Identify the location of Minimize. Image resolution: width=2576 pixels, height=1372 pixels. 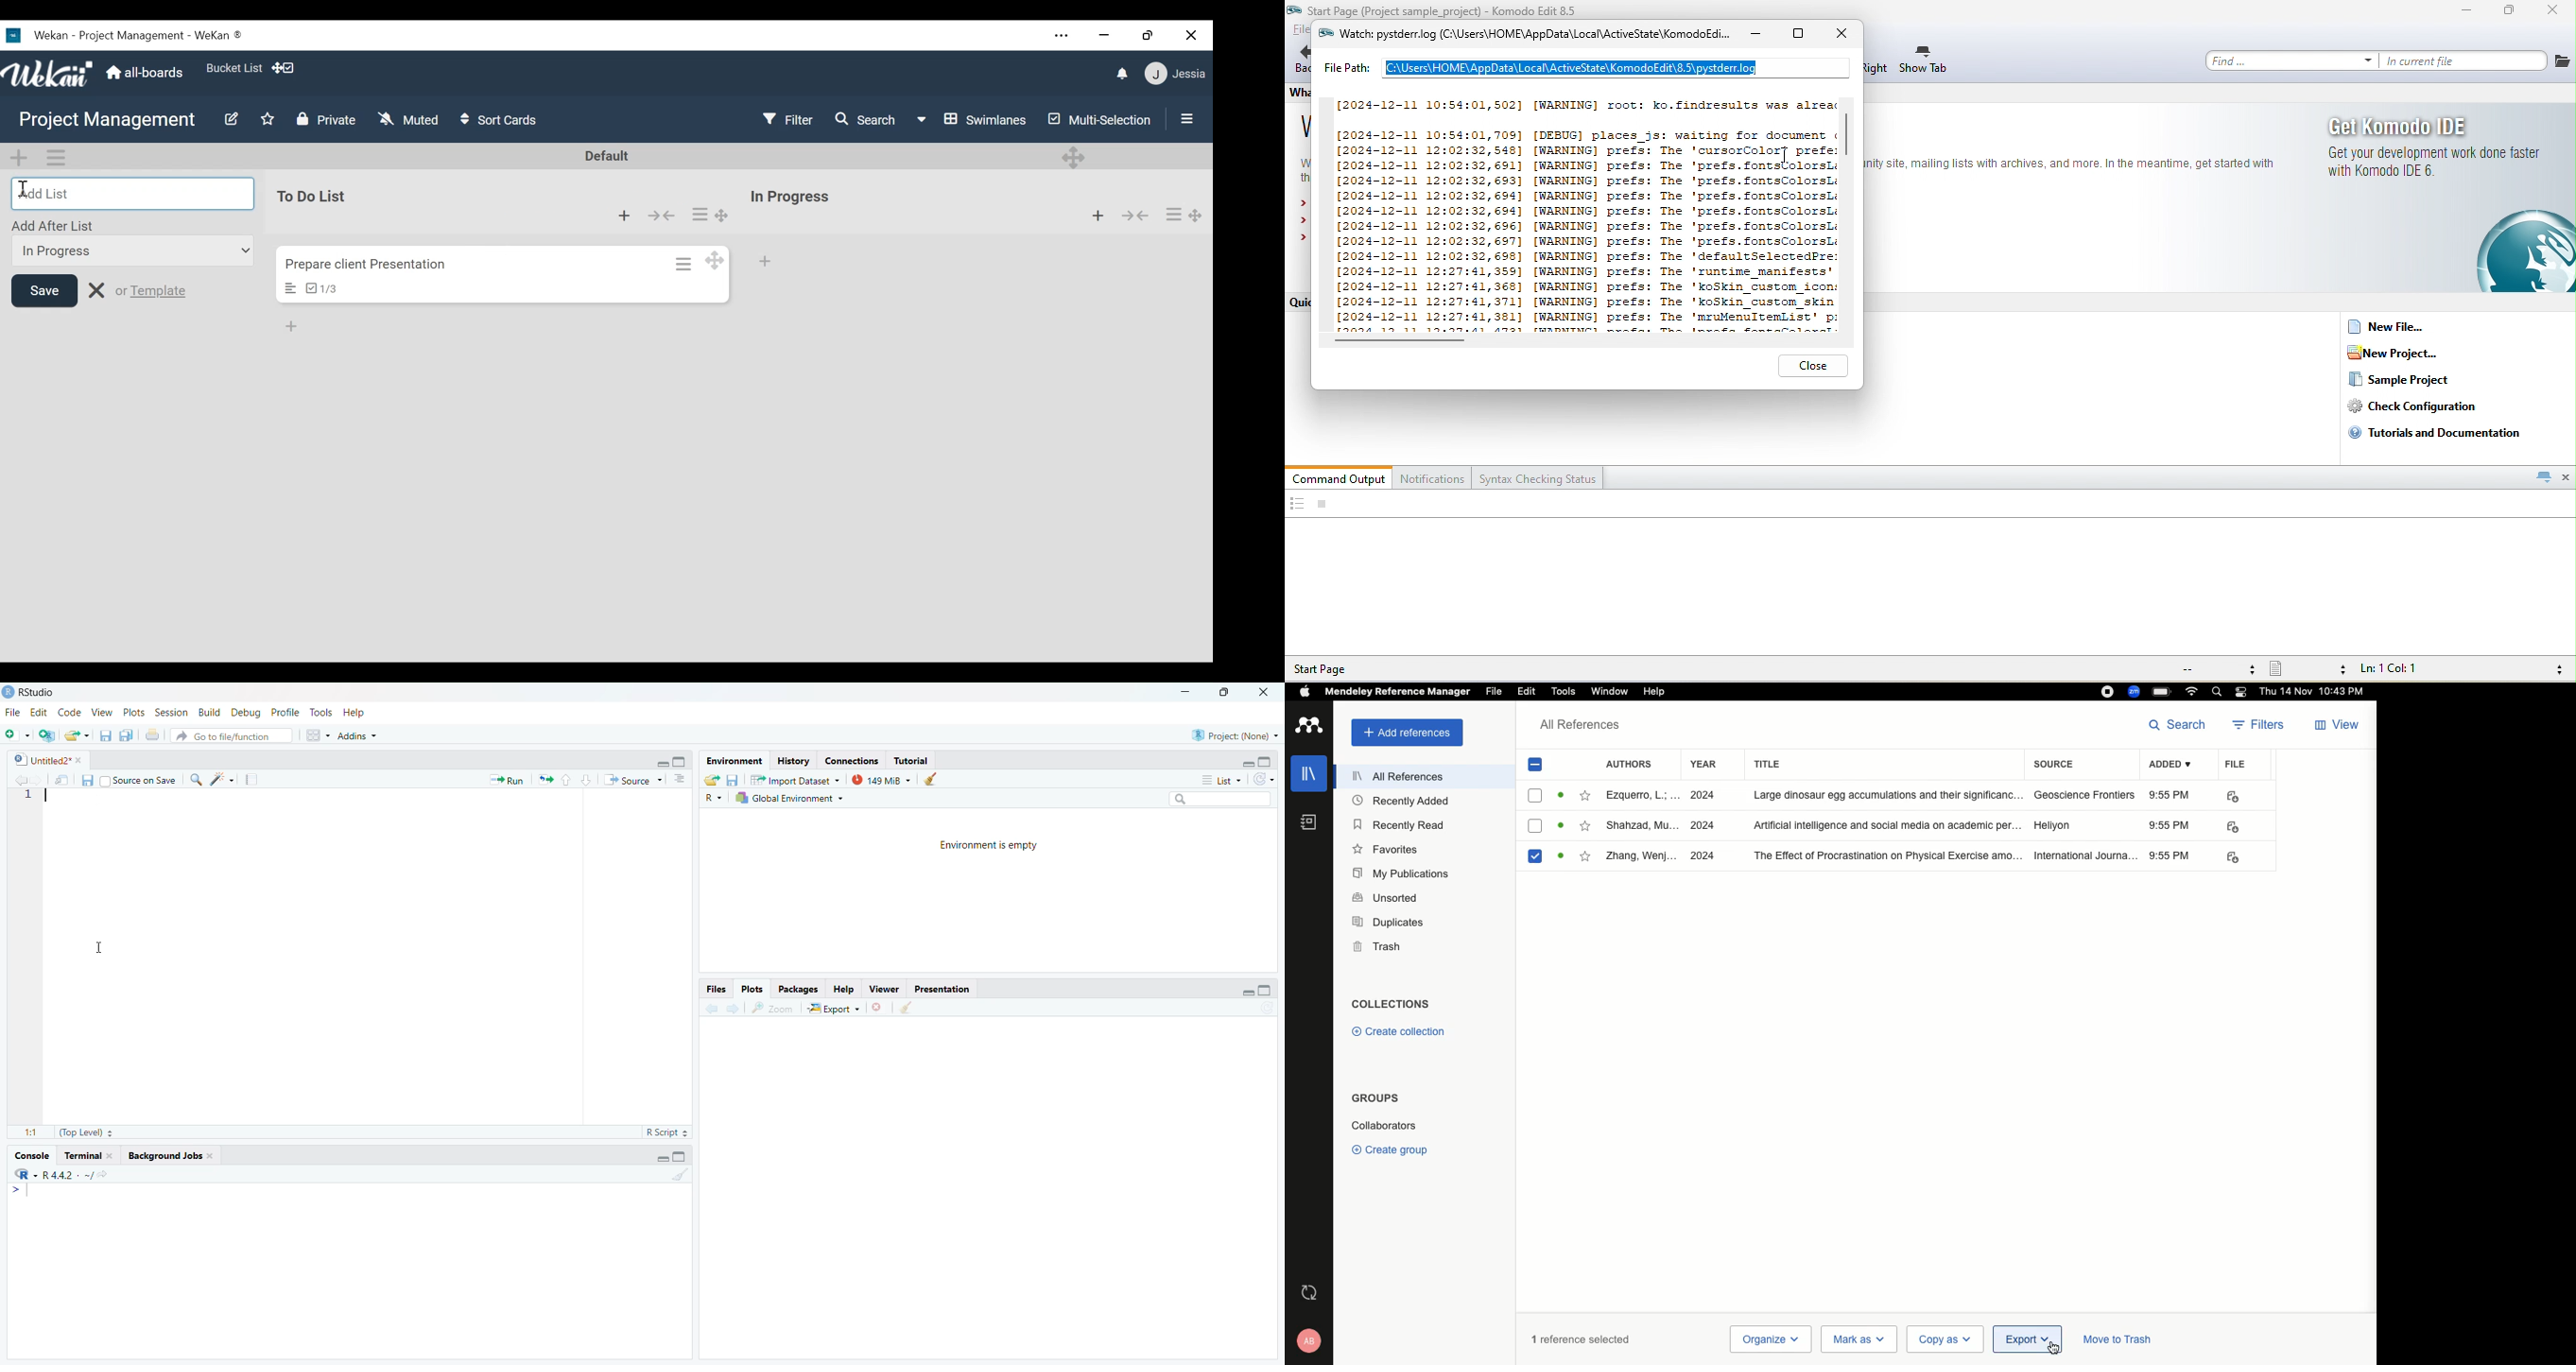
(1245, 992).